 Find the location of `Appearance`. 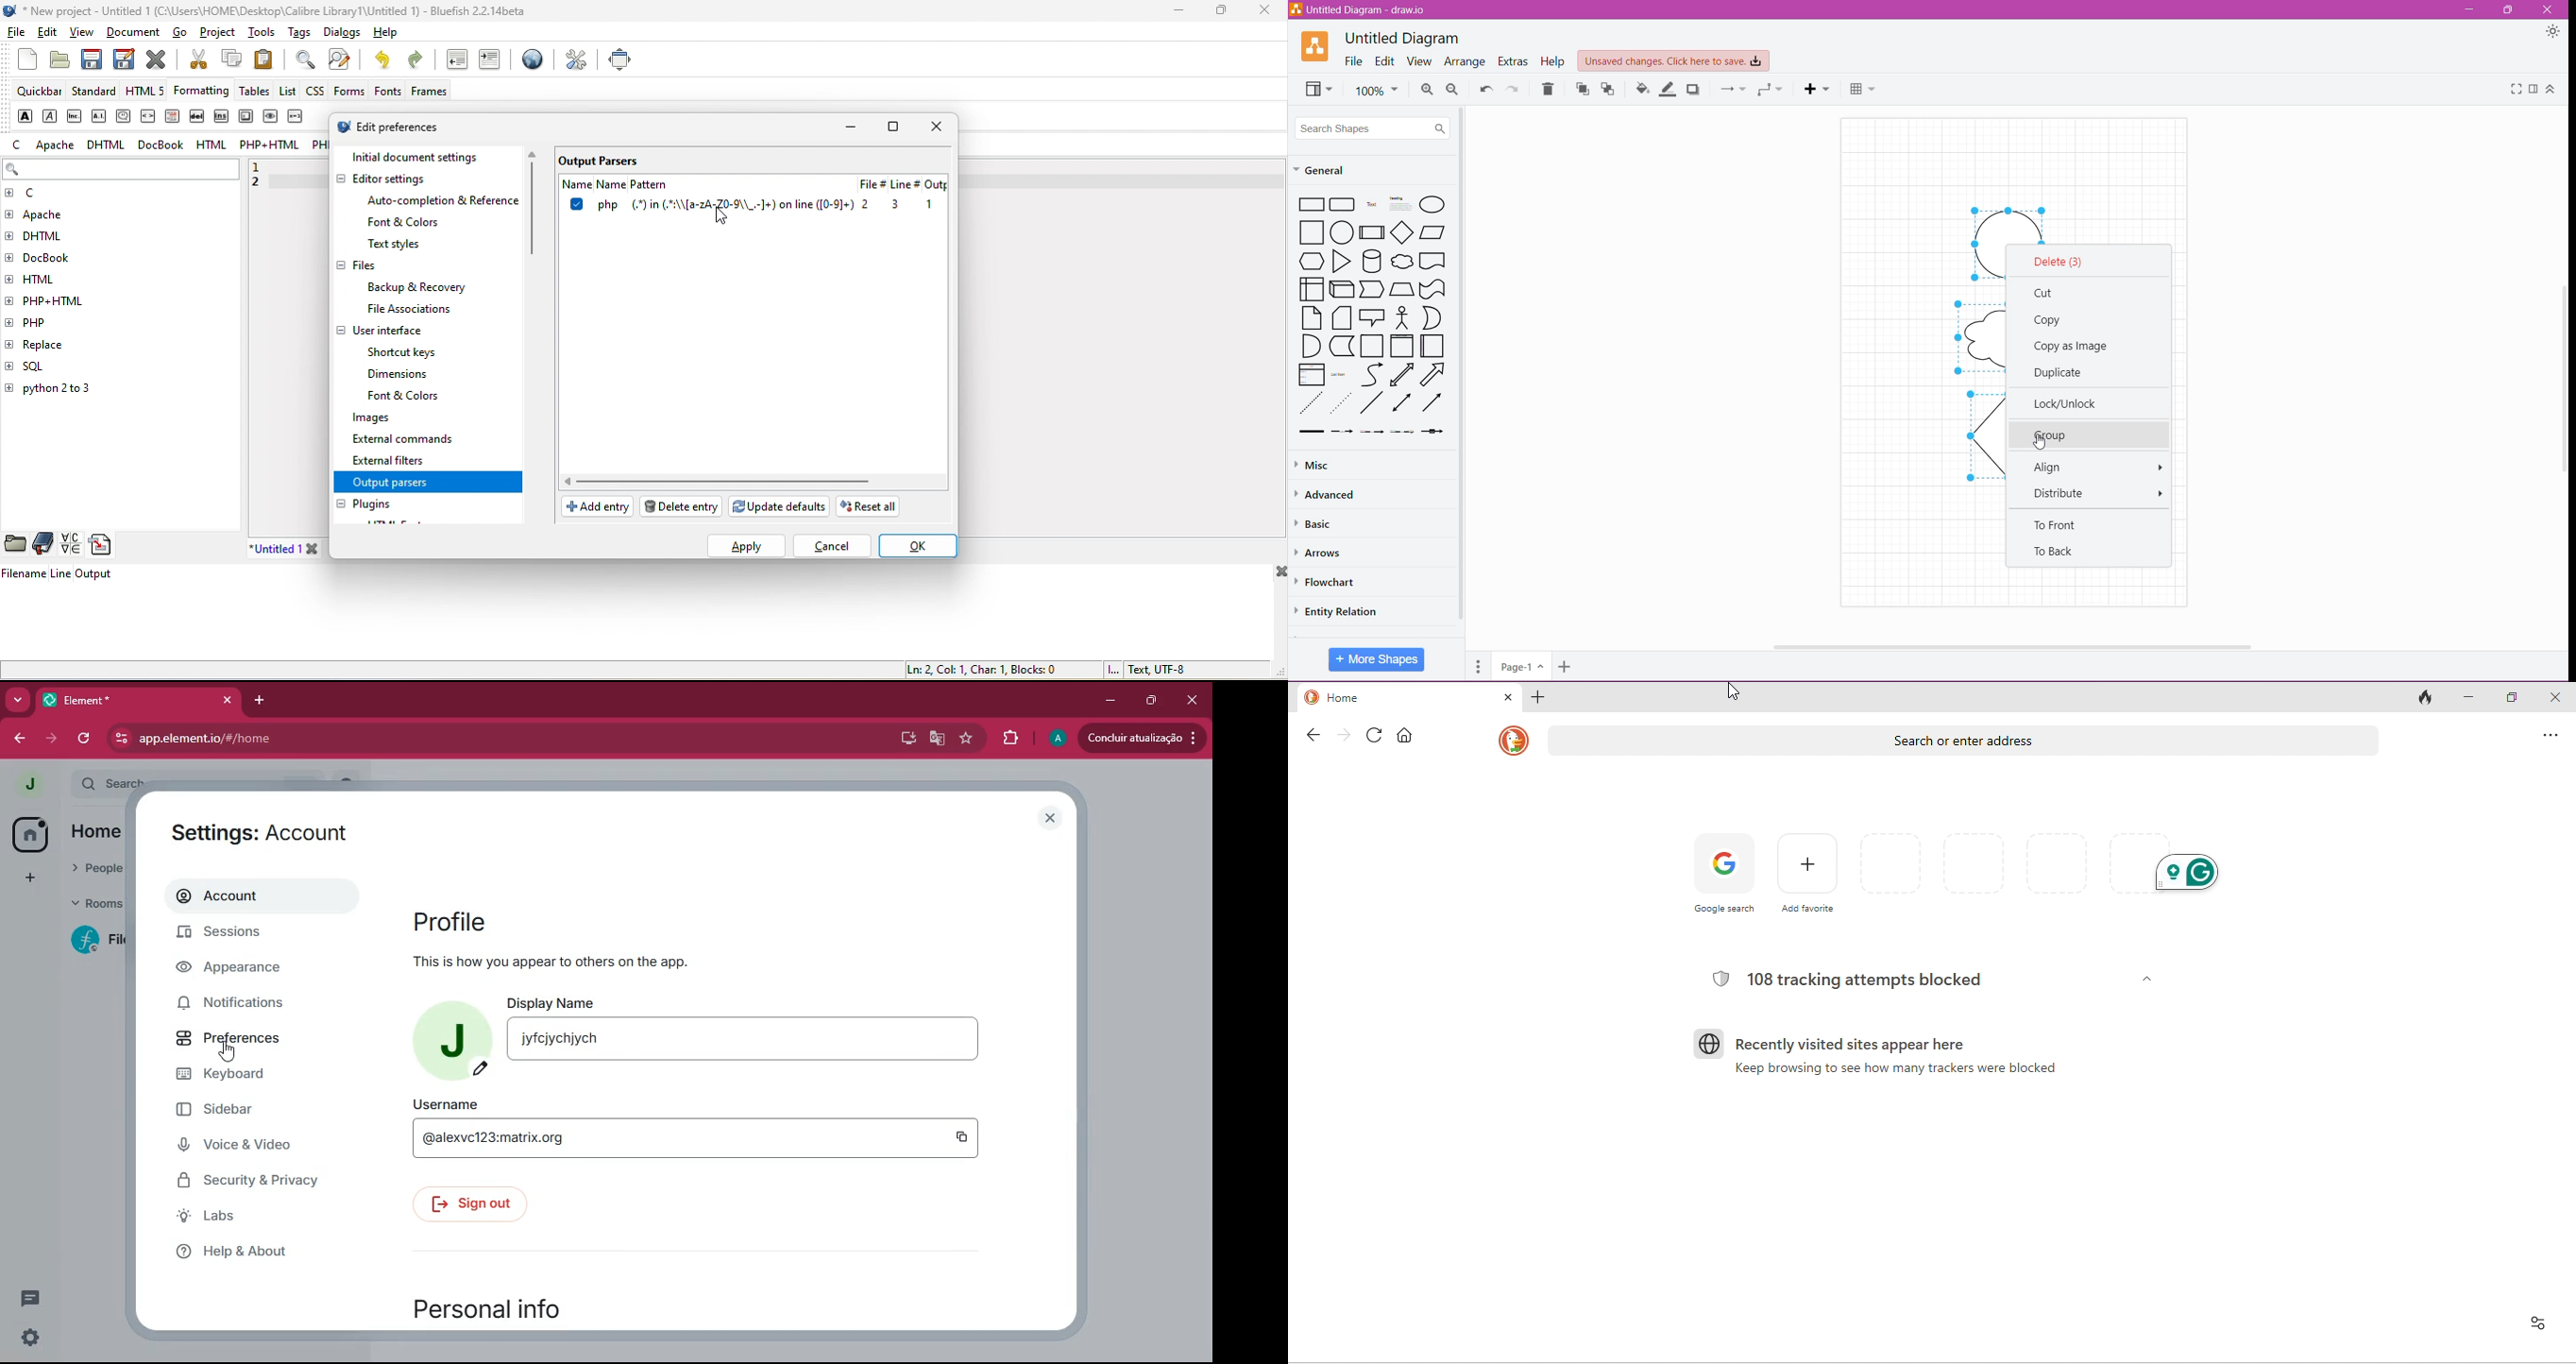

Appearance is located at coordinates (2549, 34).